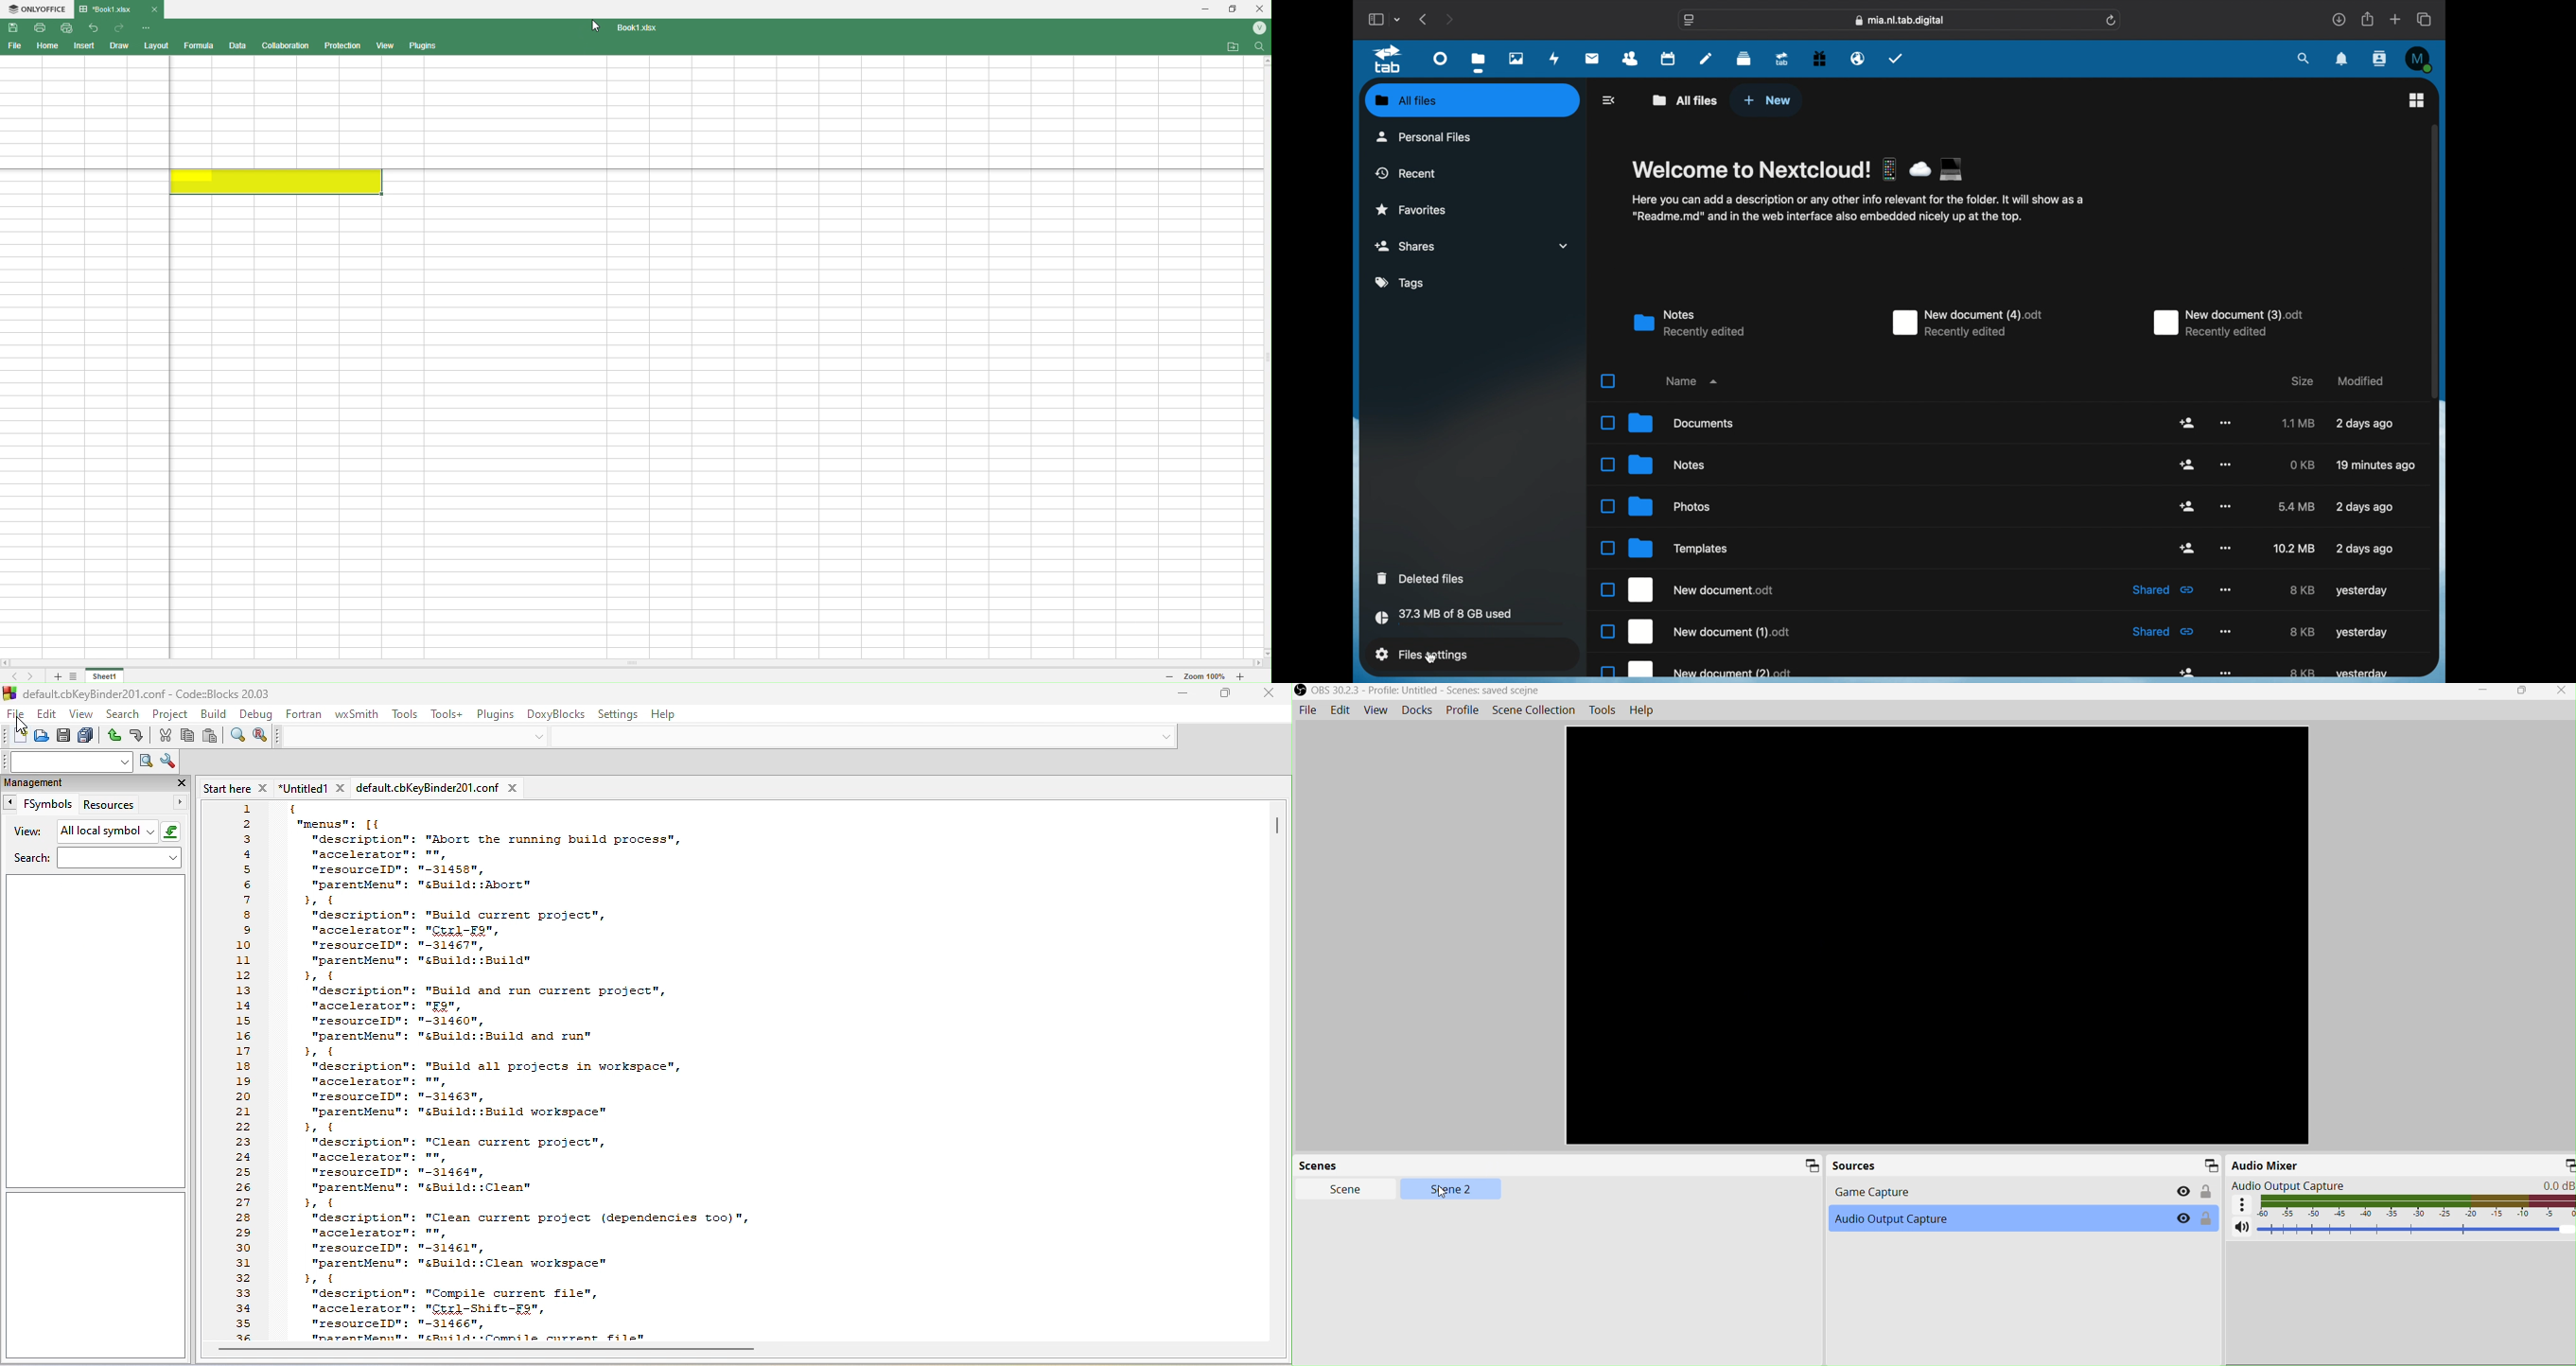 The width and height of the screenshot is (2576, 1372). Describe the element at coordinates (665, 714) in the screenshot. I see `help` at that location.